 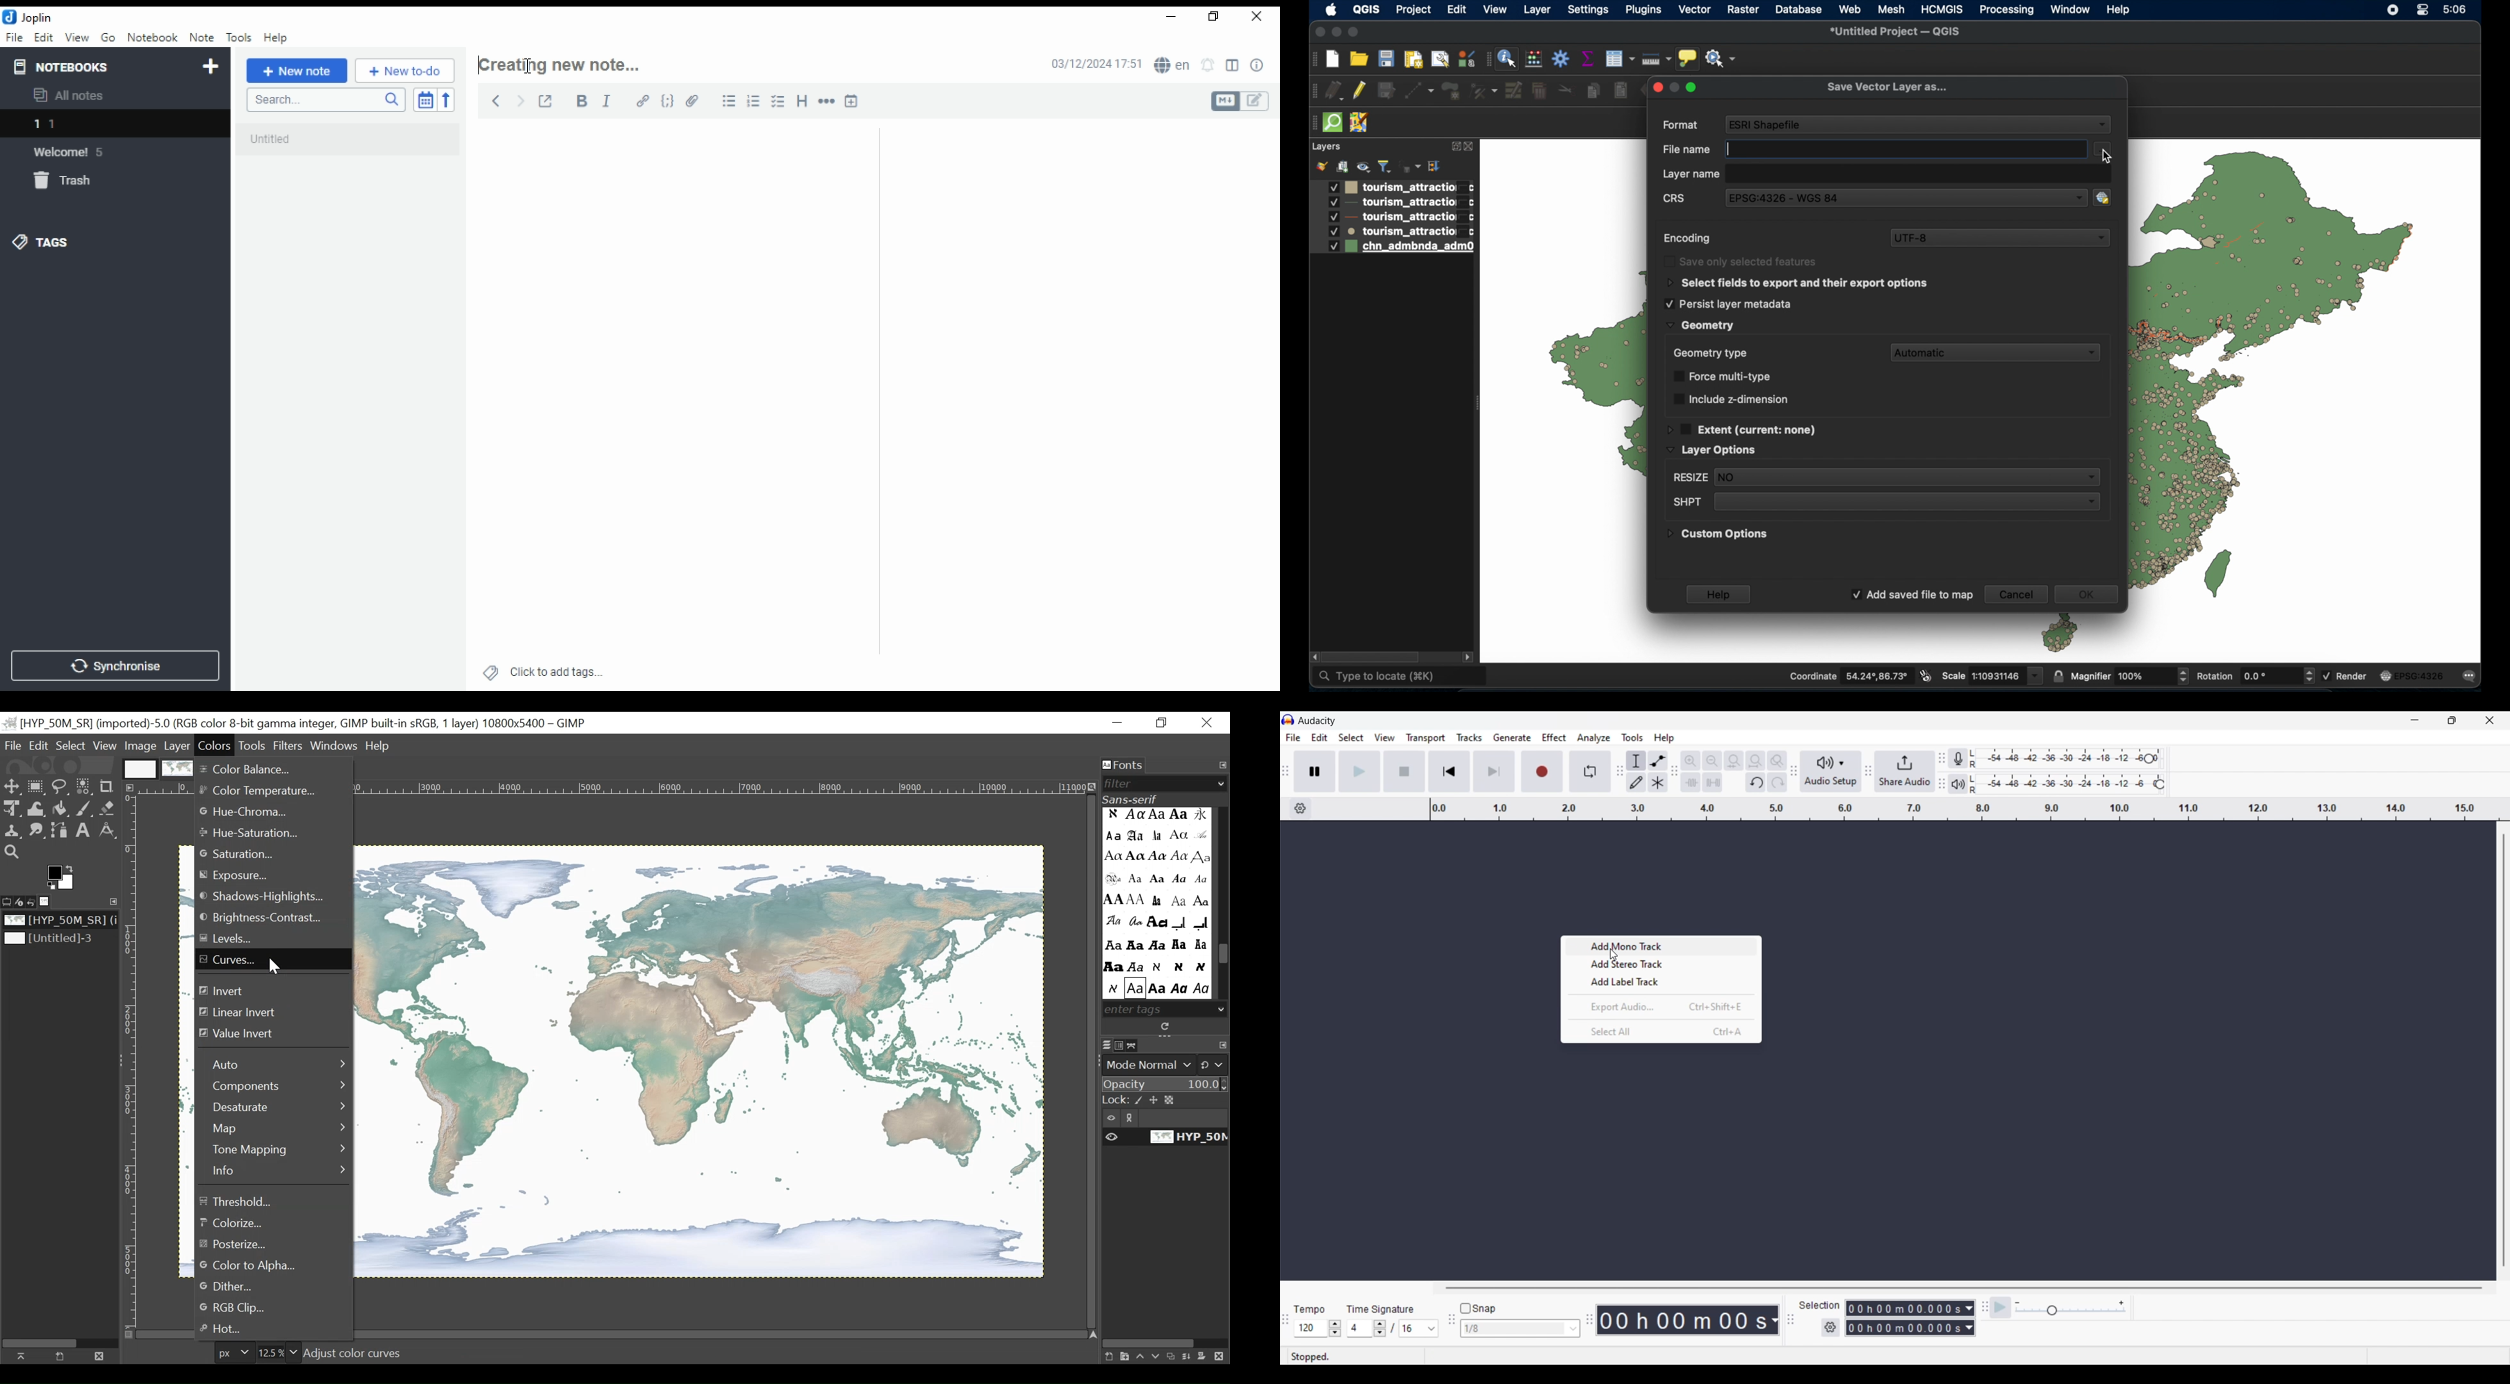 What do you see at coordinates (2413, 675) in the screenshot?
I see `current crs` at bounding box center [2413, 675].